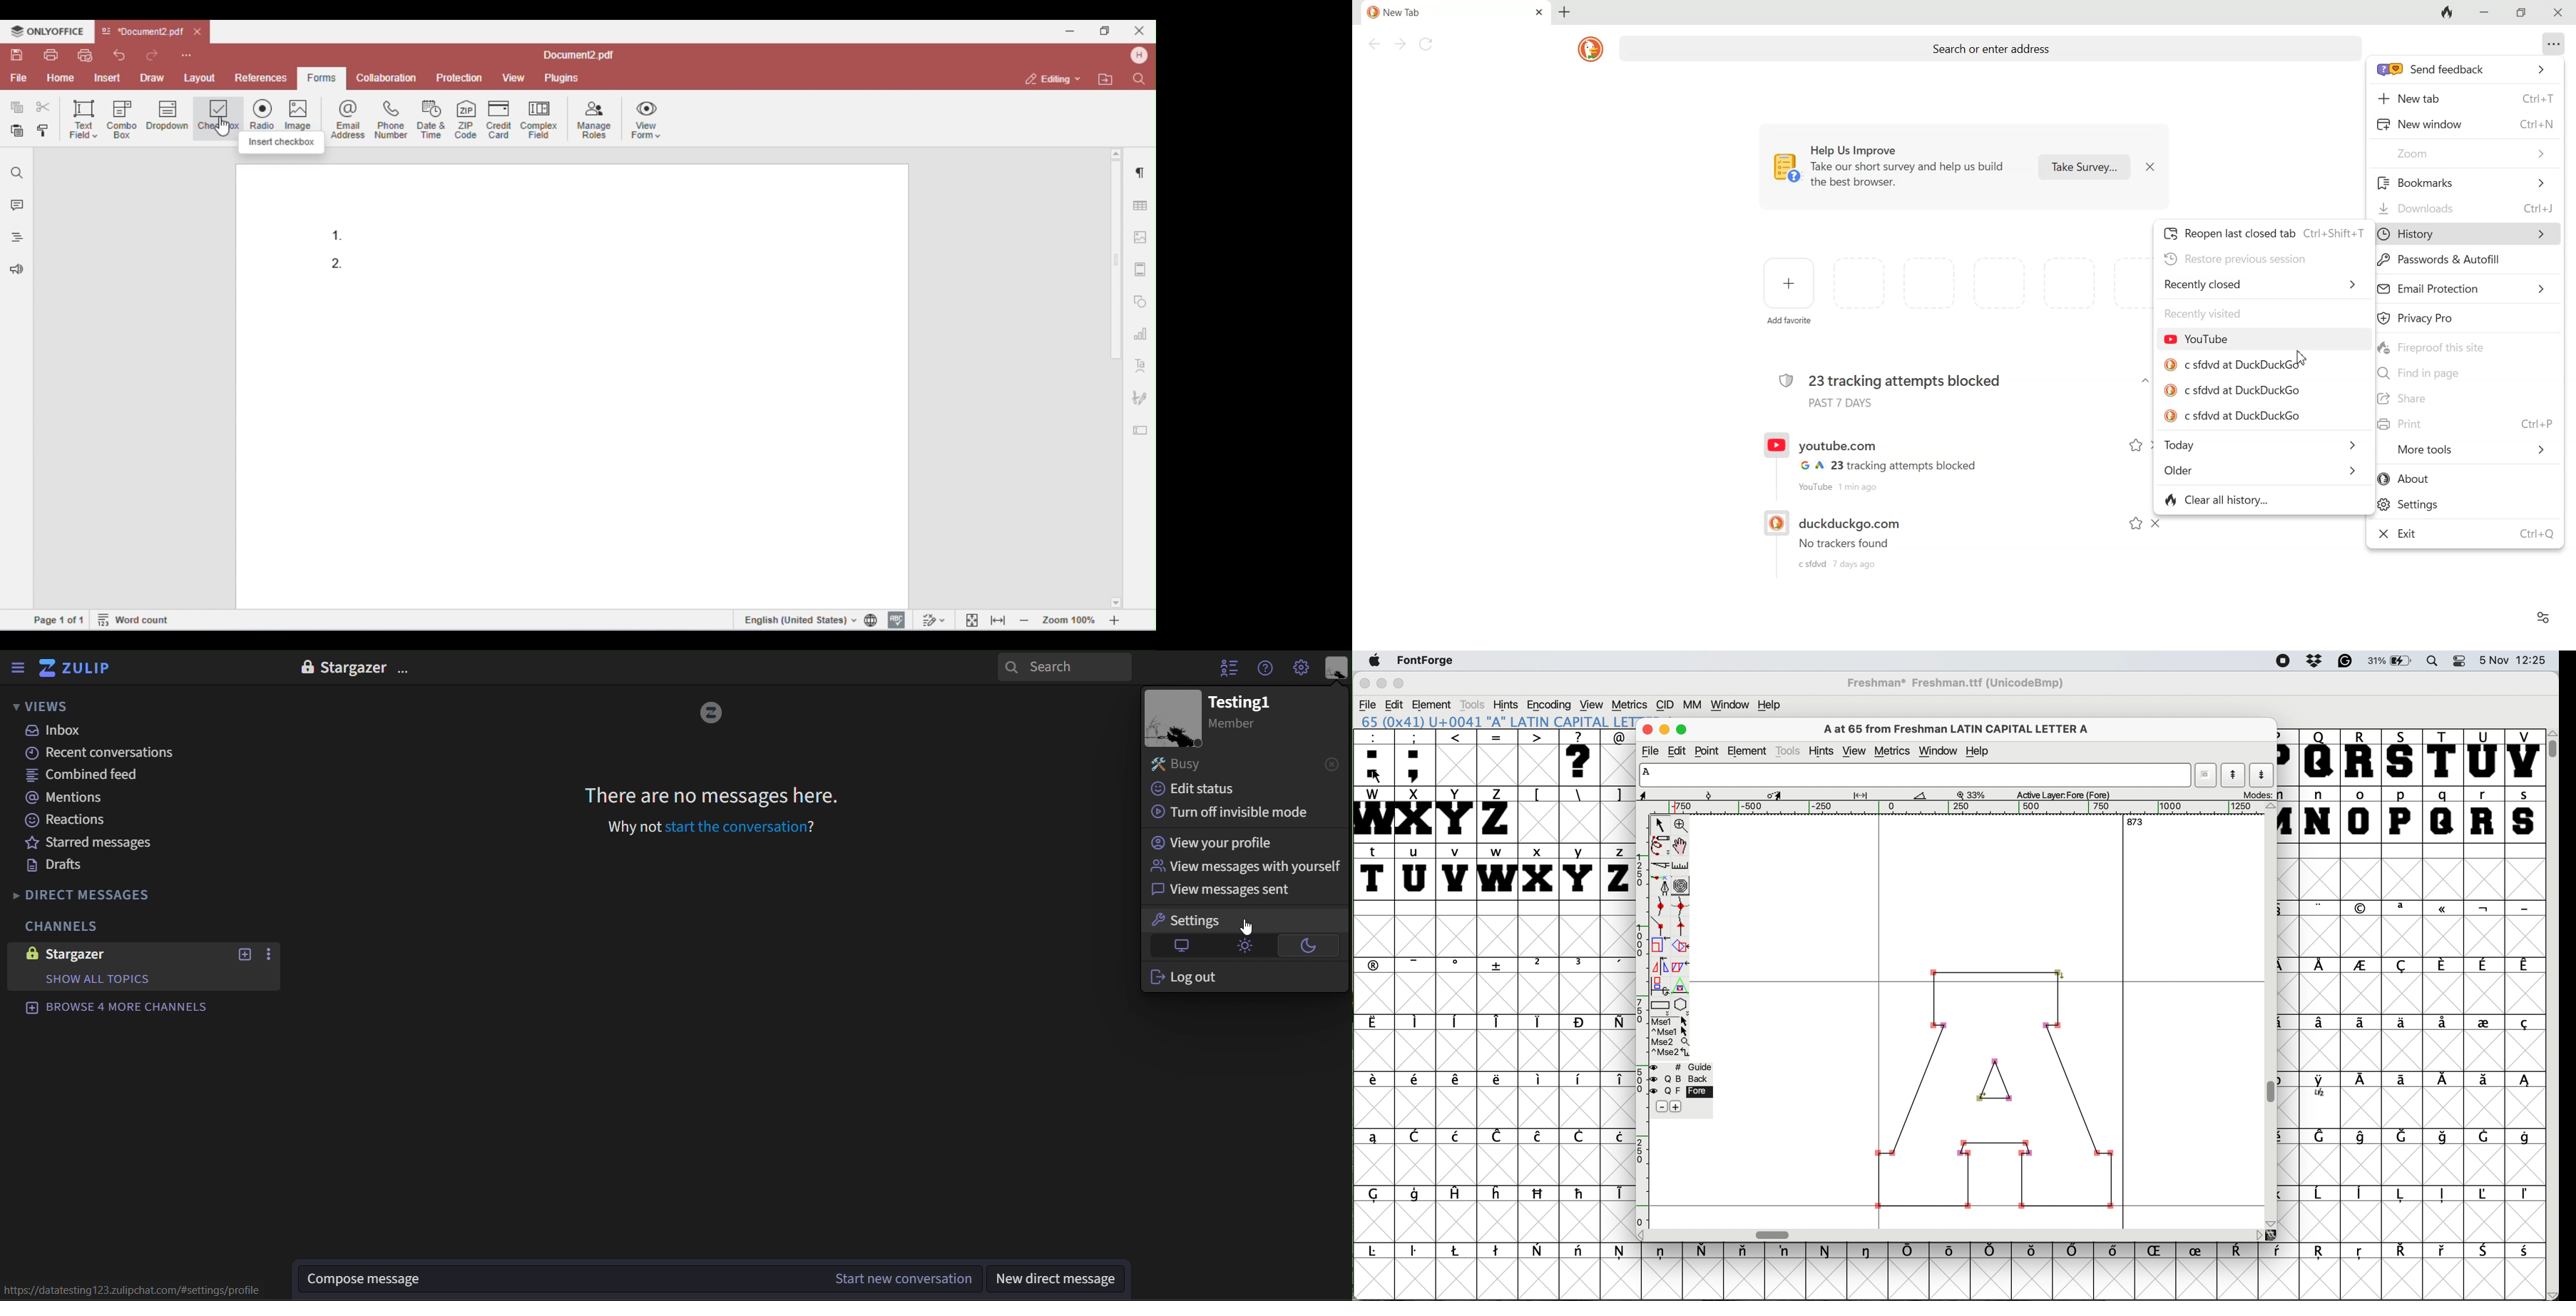 This screenshot has height=1316, width=2576. What do you see at coordinates (1681, 905) in the screenshot?
I see `add a curve point horizontal or vertical` at bounding box center [1681, 905].